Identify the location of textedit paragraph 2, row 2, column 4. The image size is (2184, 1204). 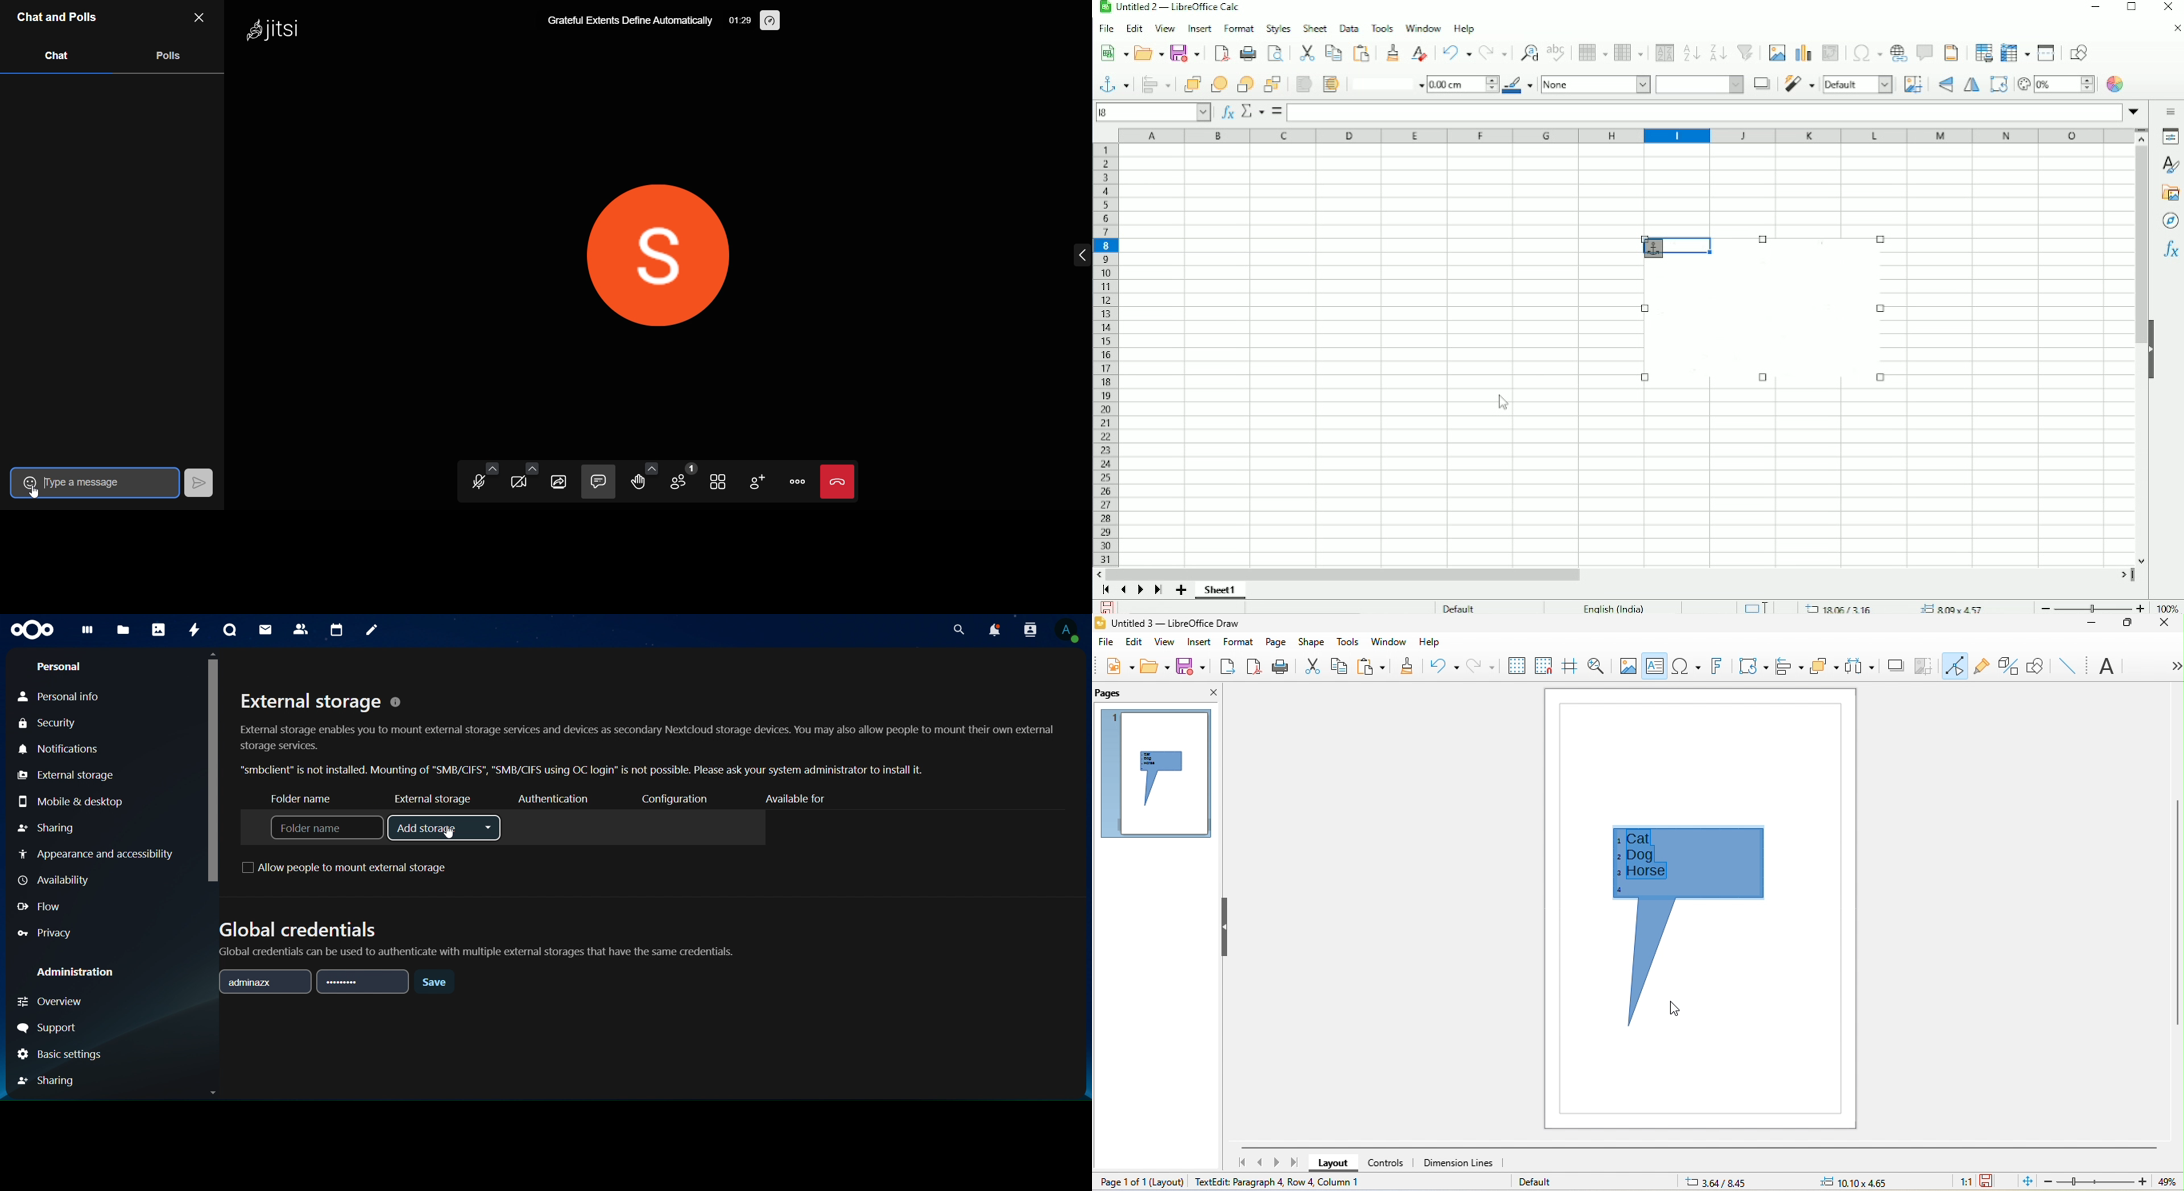
(1308, 1183).